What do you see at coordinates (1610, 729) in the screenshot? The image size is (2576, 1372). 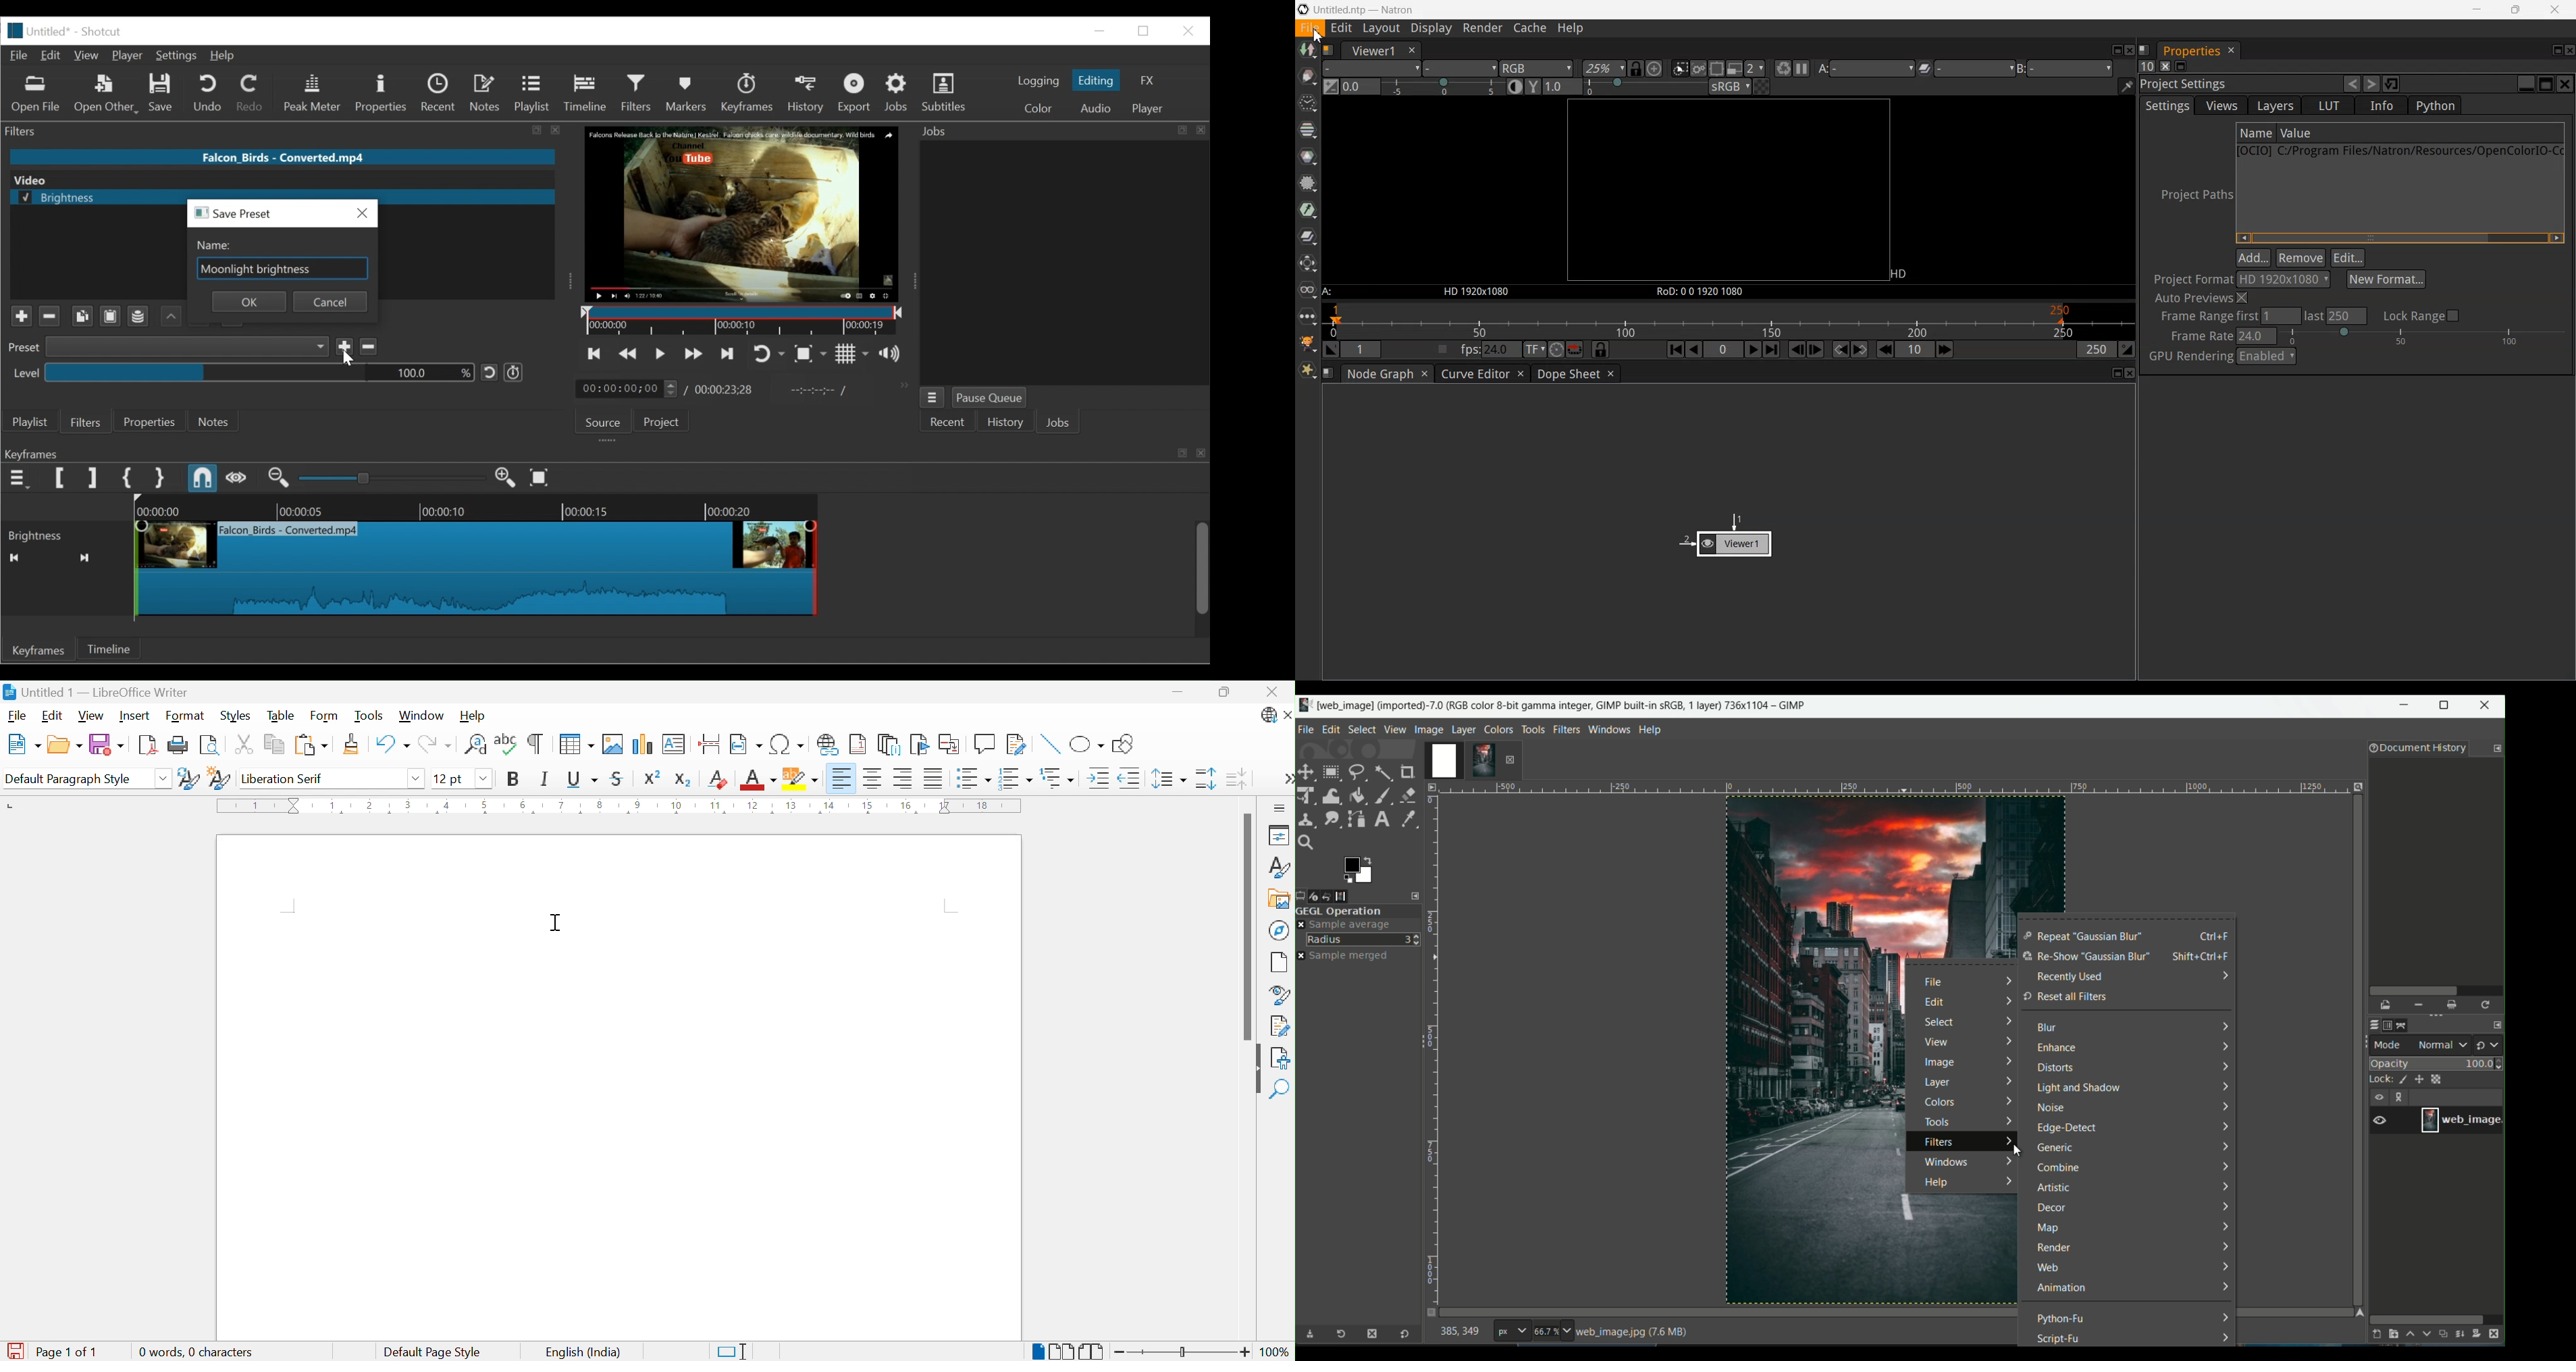 I see `windows tab` at bounding box center [1610, 729].